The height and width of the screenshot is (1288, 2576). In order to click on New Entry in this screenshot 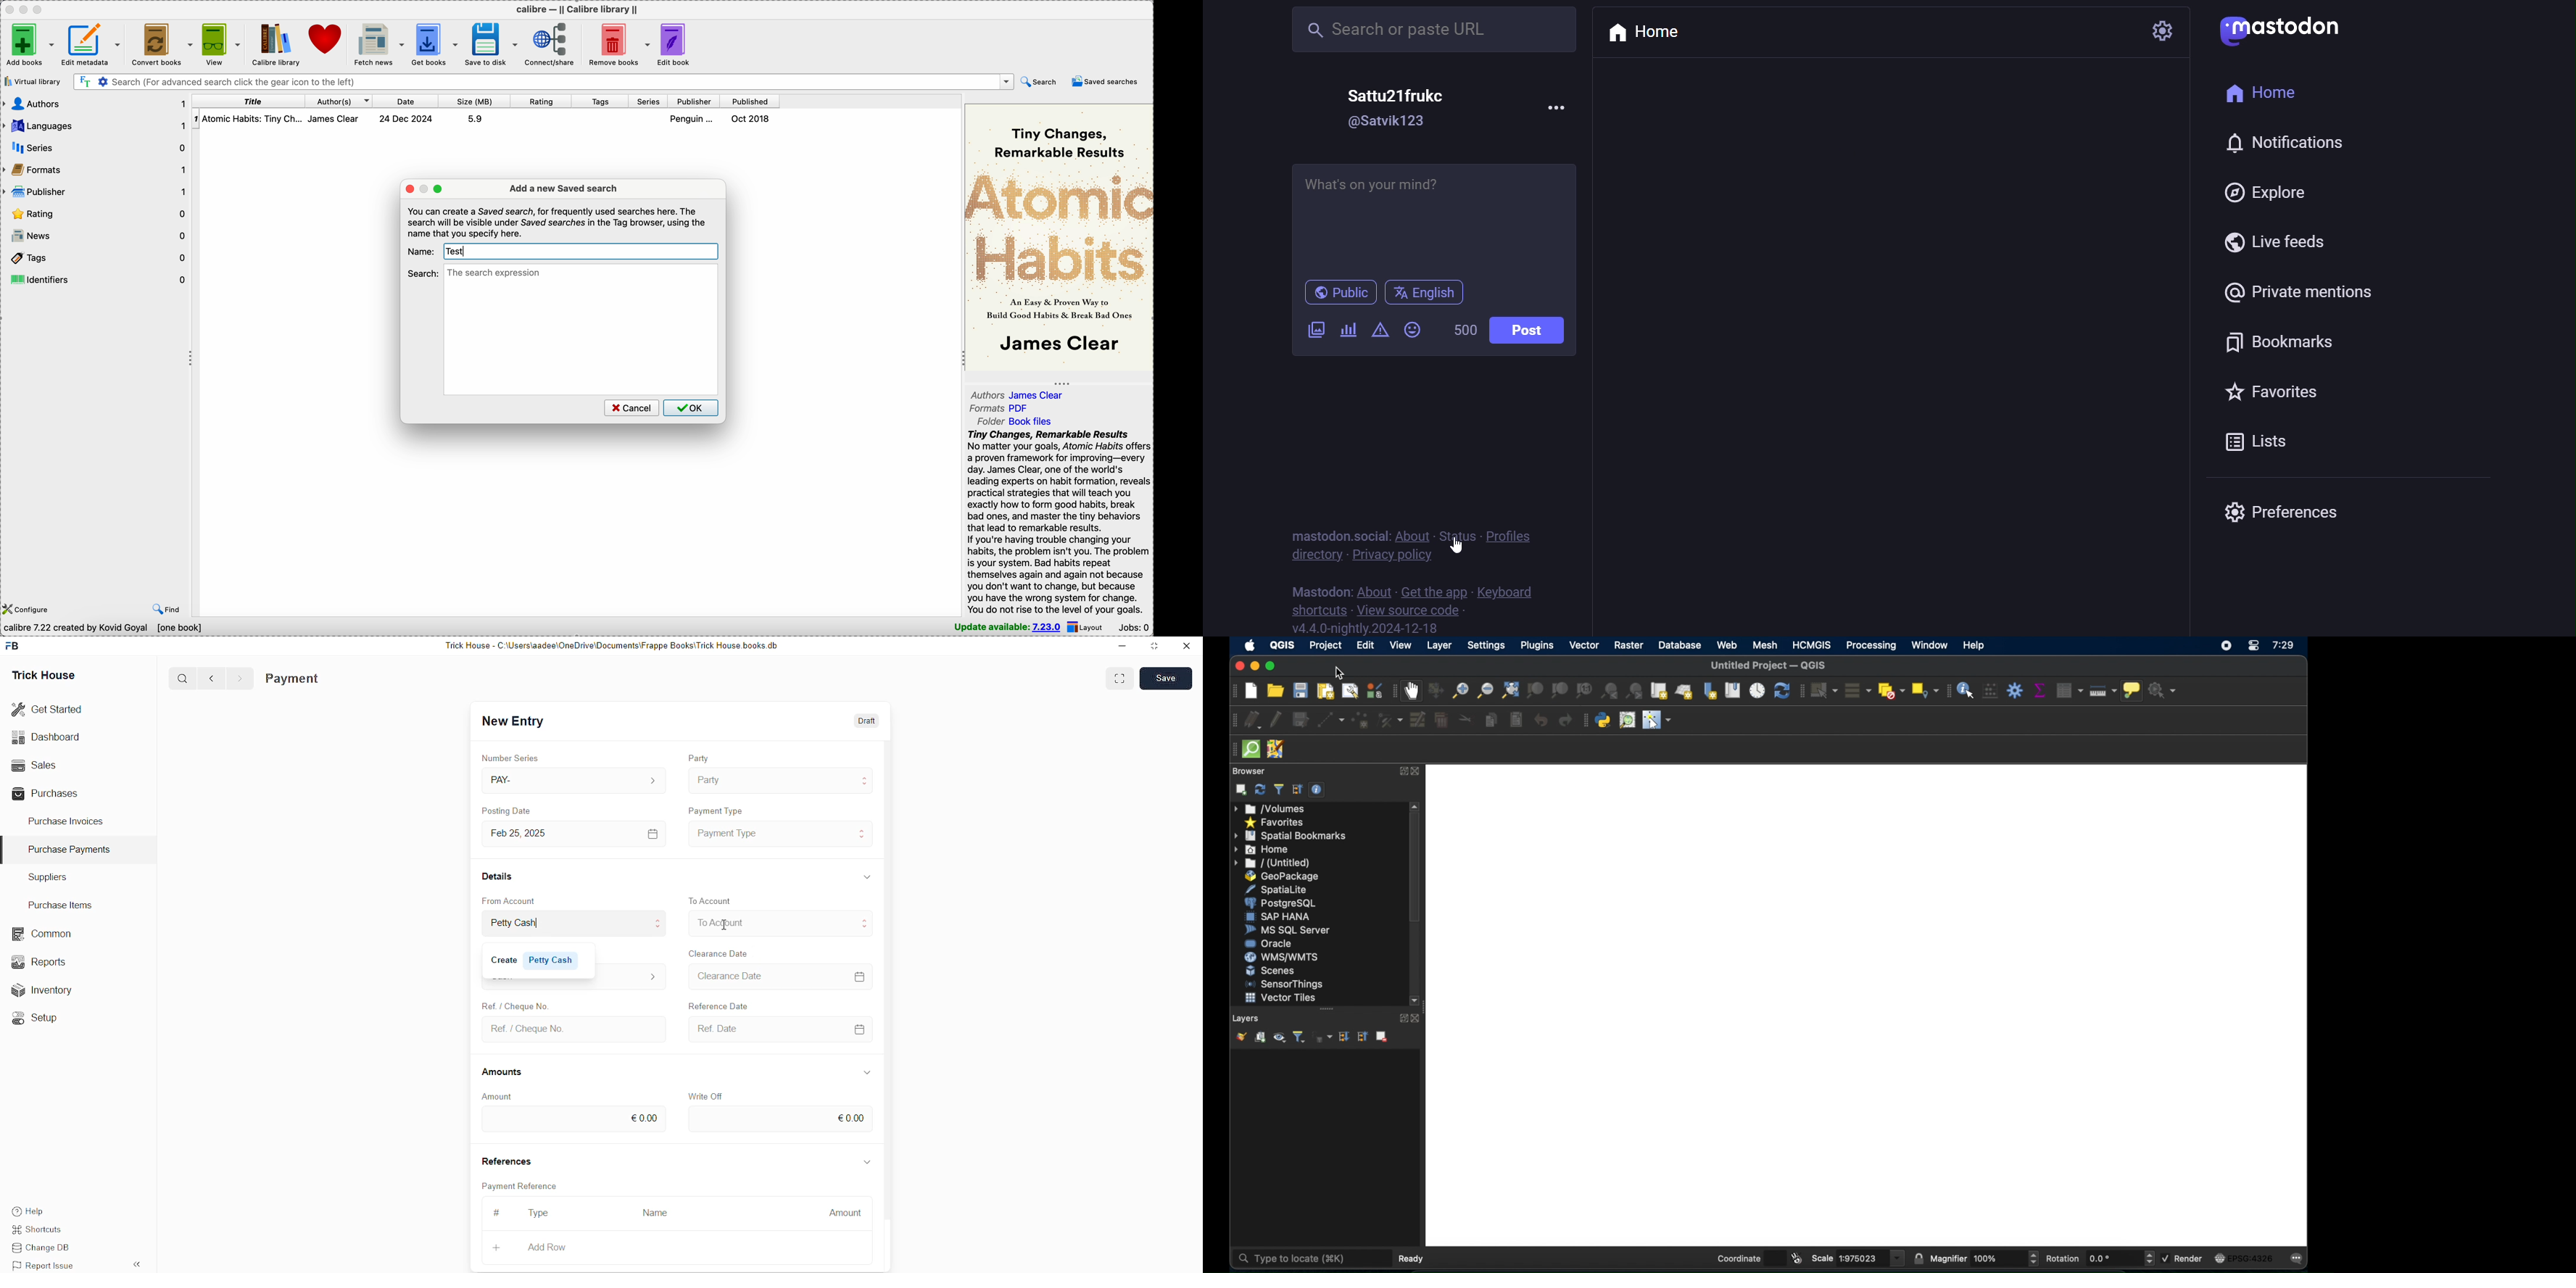, I will do `click(516, 722)`.